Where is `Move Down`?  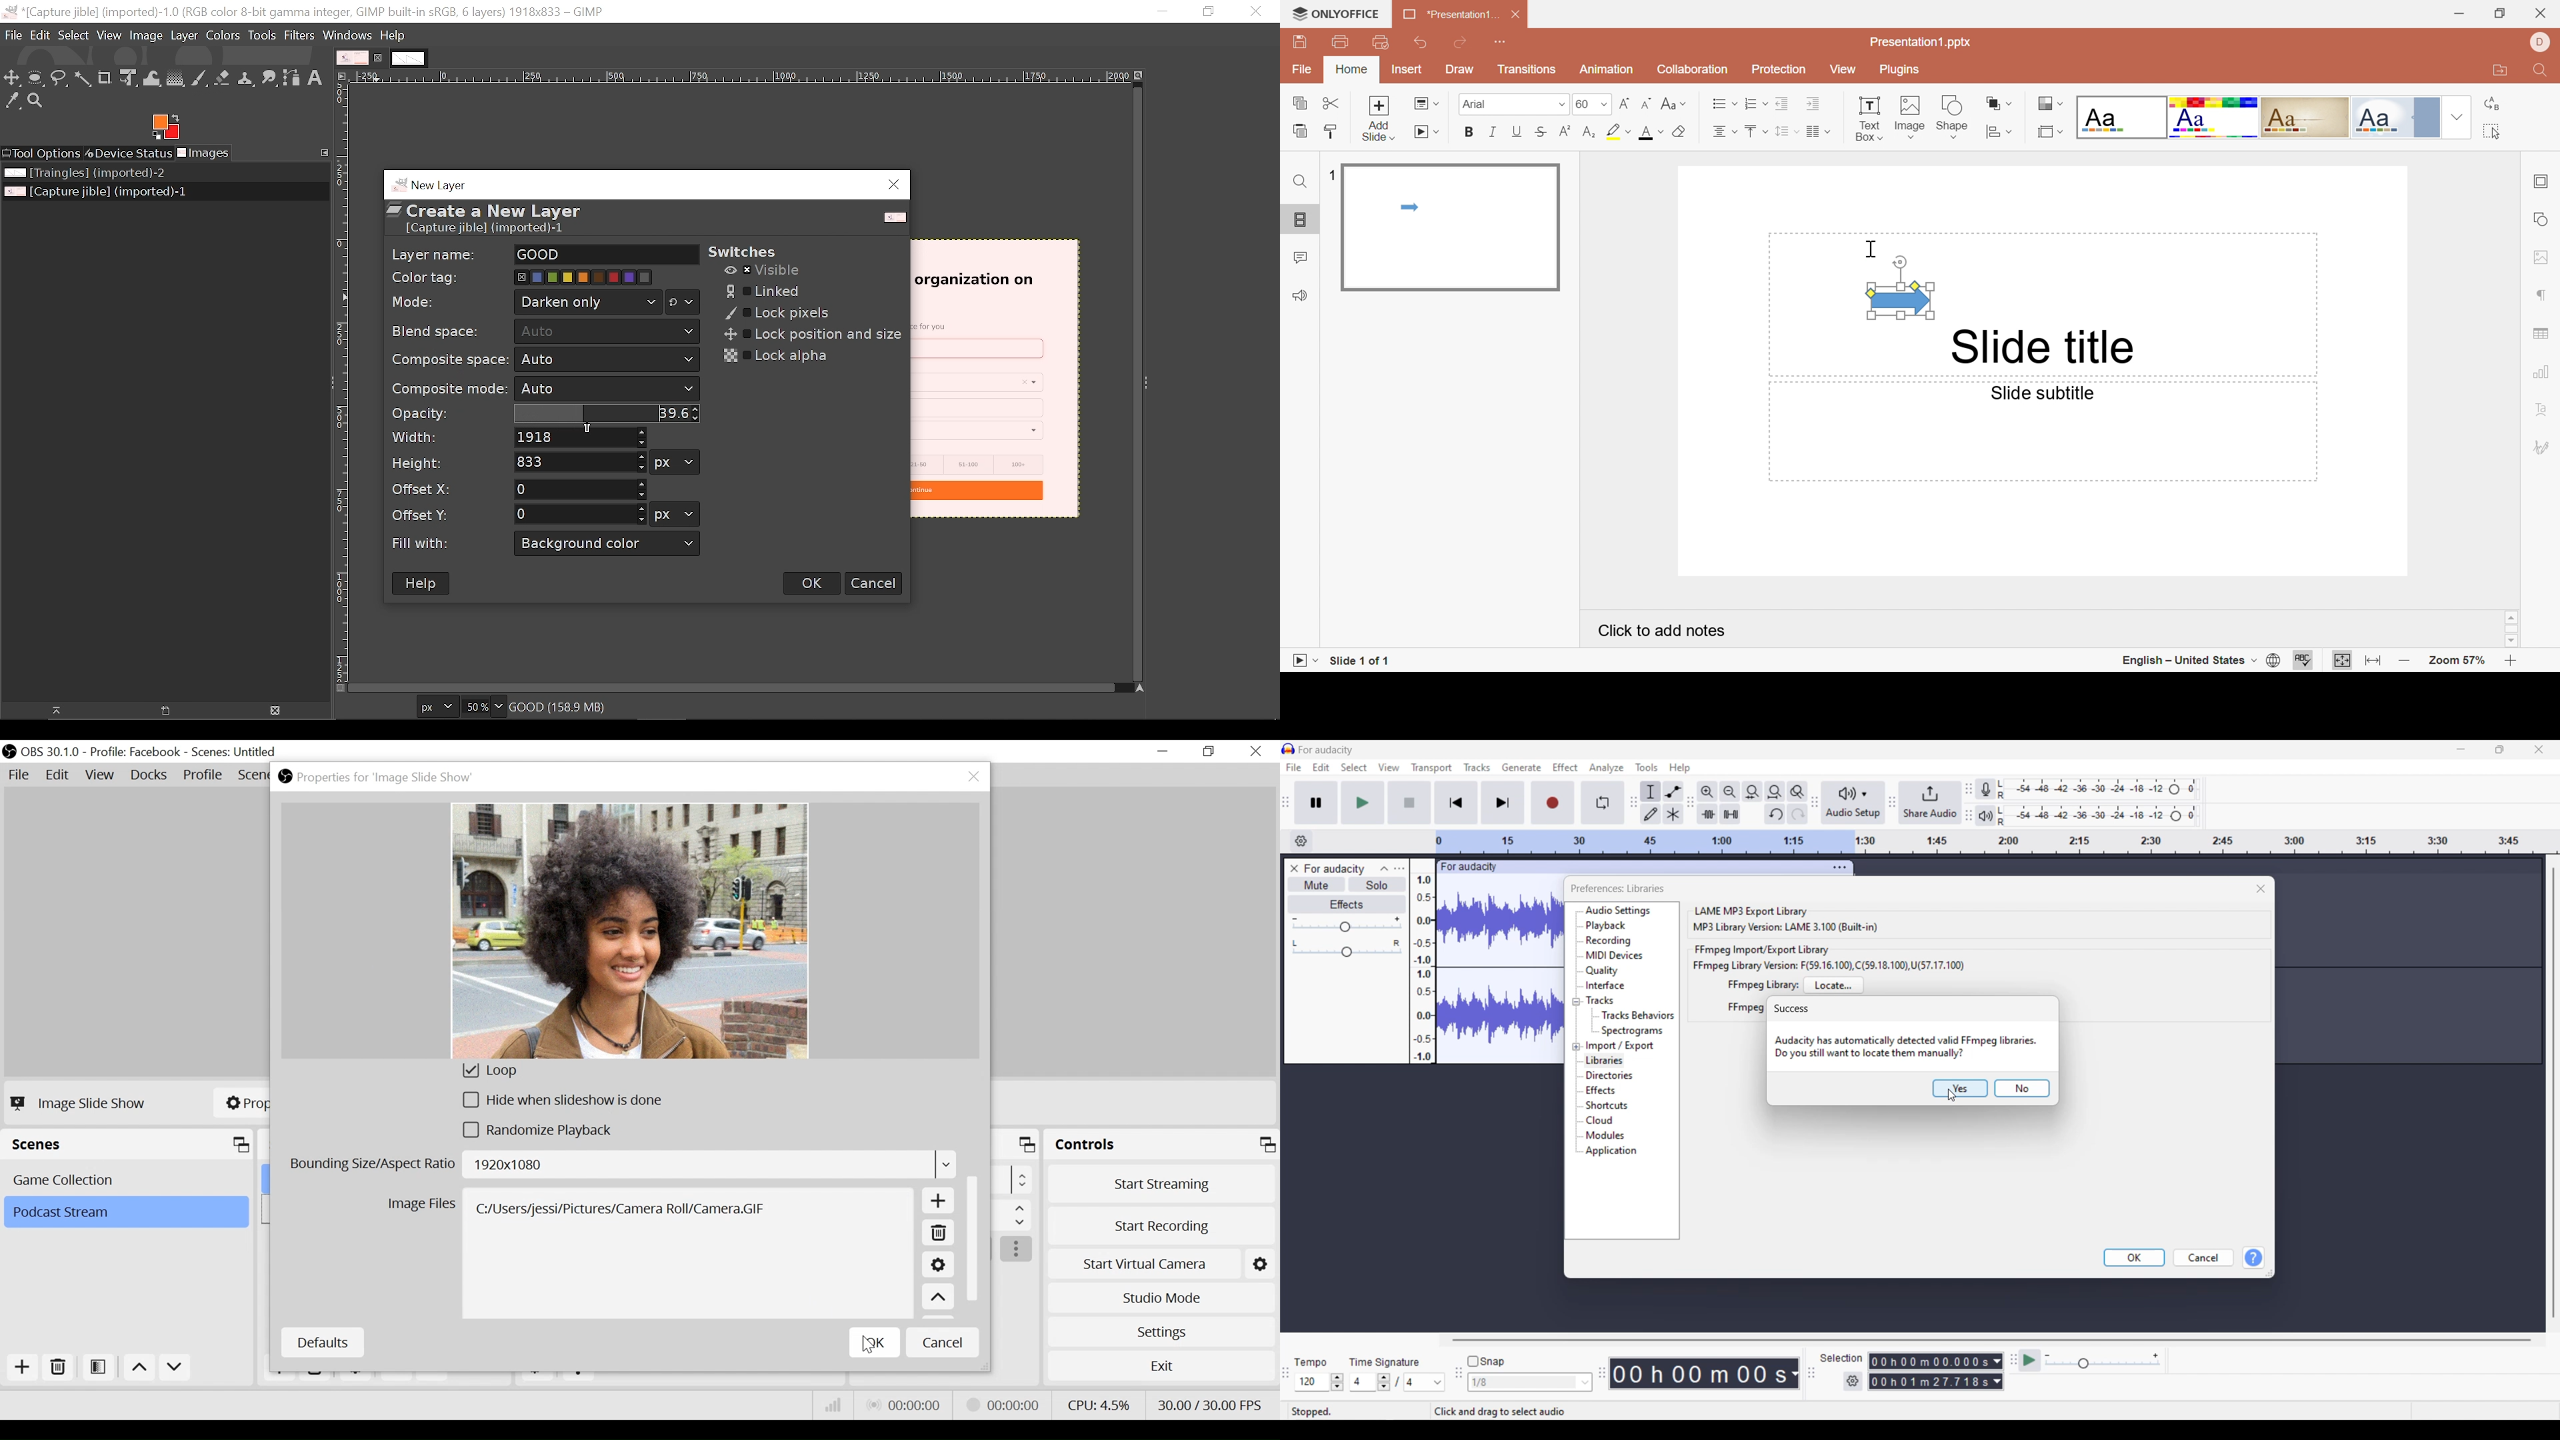
Move Down is located at coordinates (175, 1369).